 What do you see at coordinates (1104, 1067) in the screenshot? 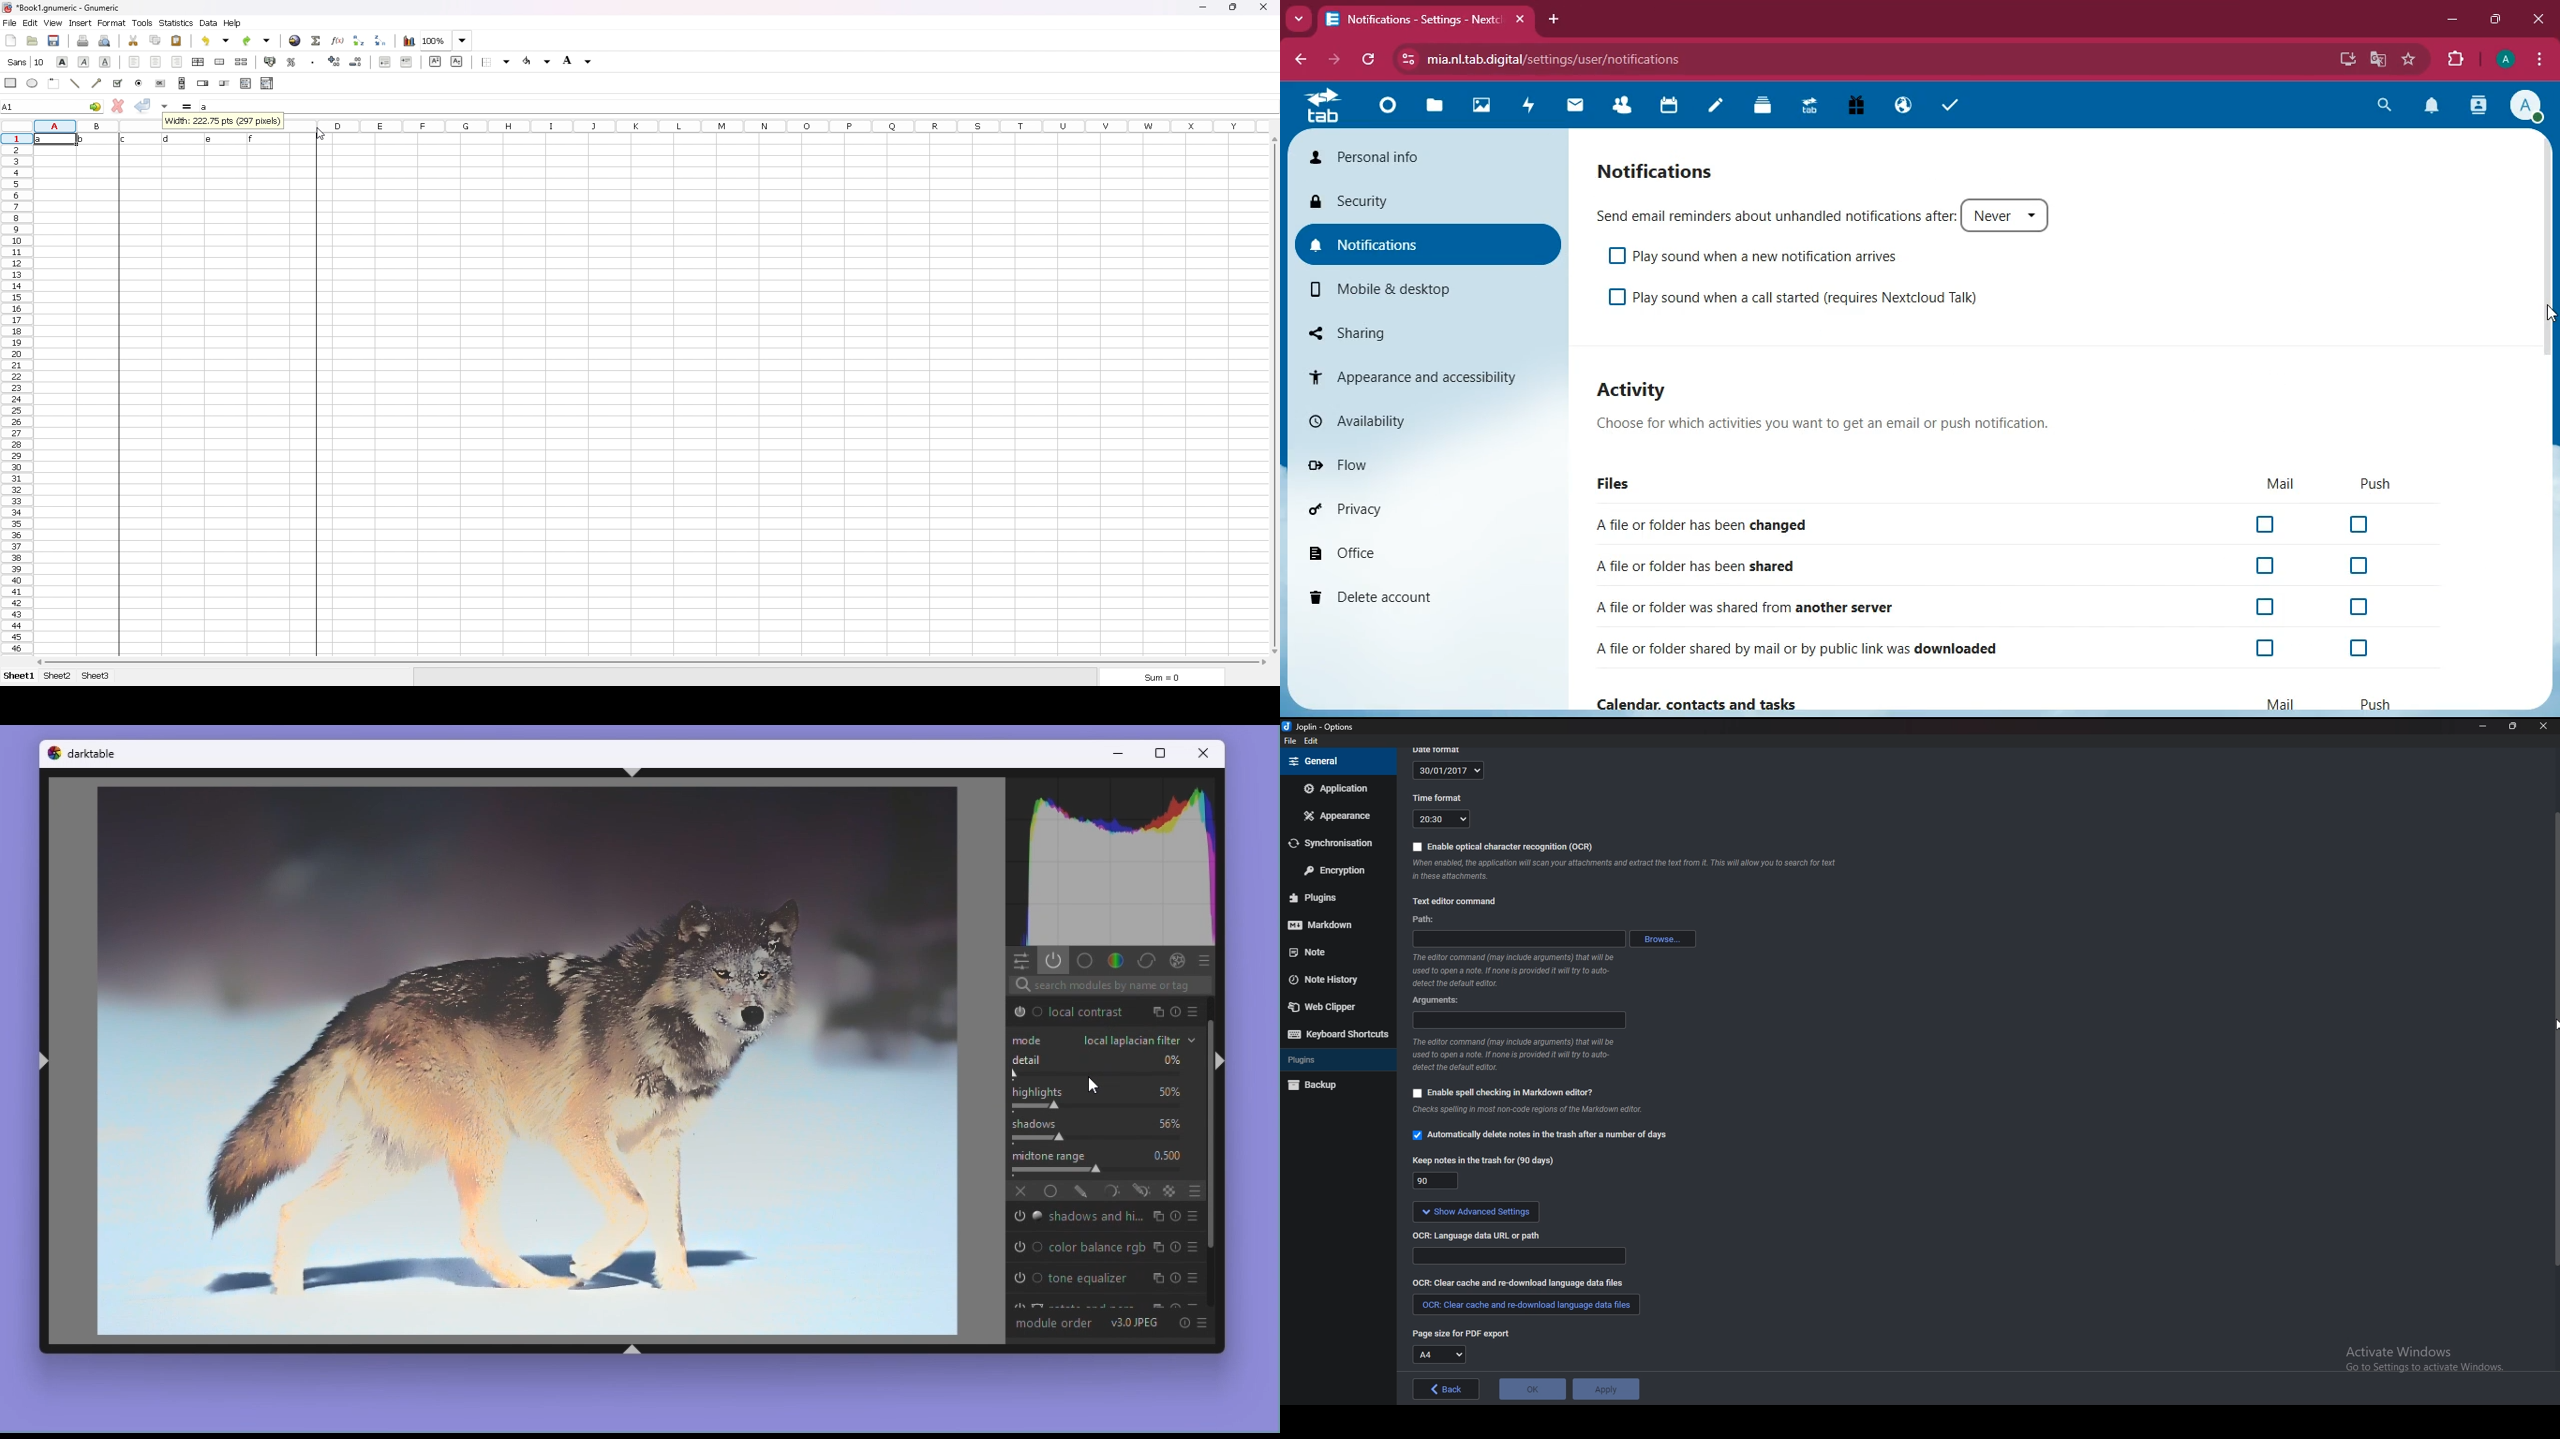
I see `Detail` at bounding box center [1104, 1067].